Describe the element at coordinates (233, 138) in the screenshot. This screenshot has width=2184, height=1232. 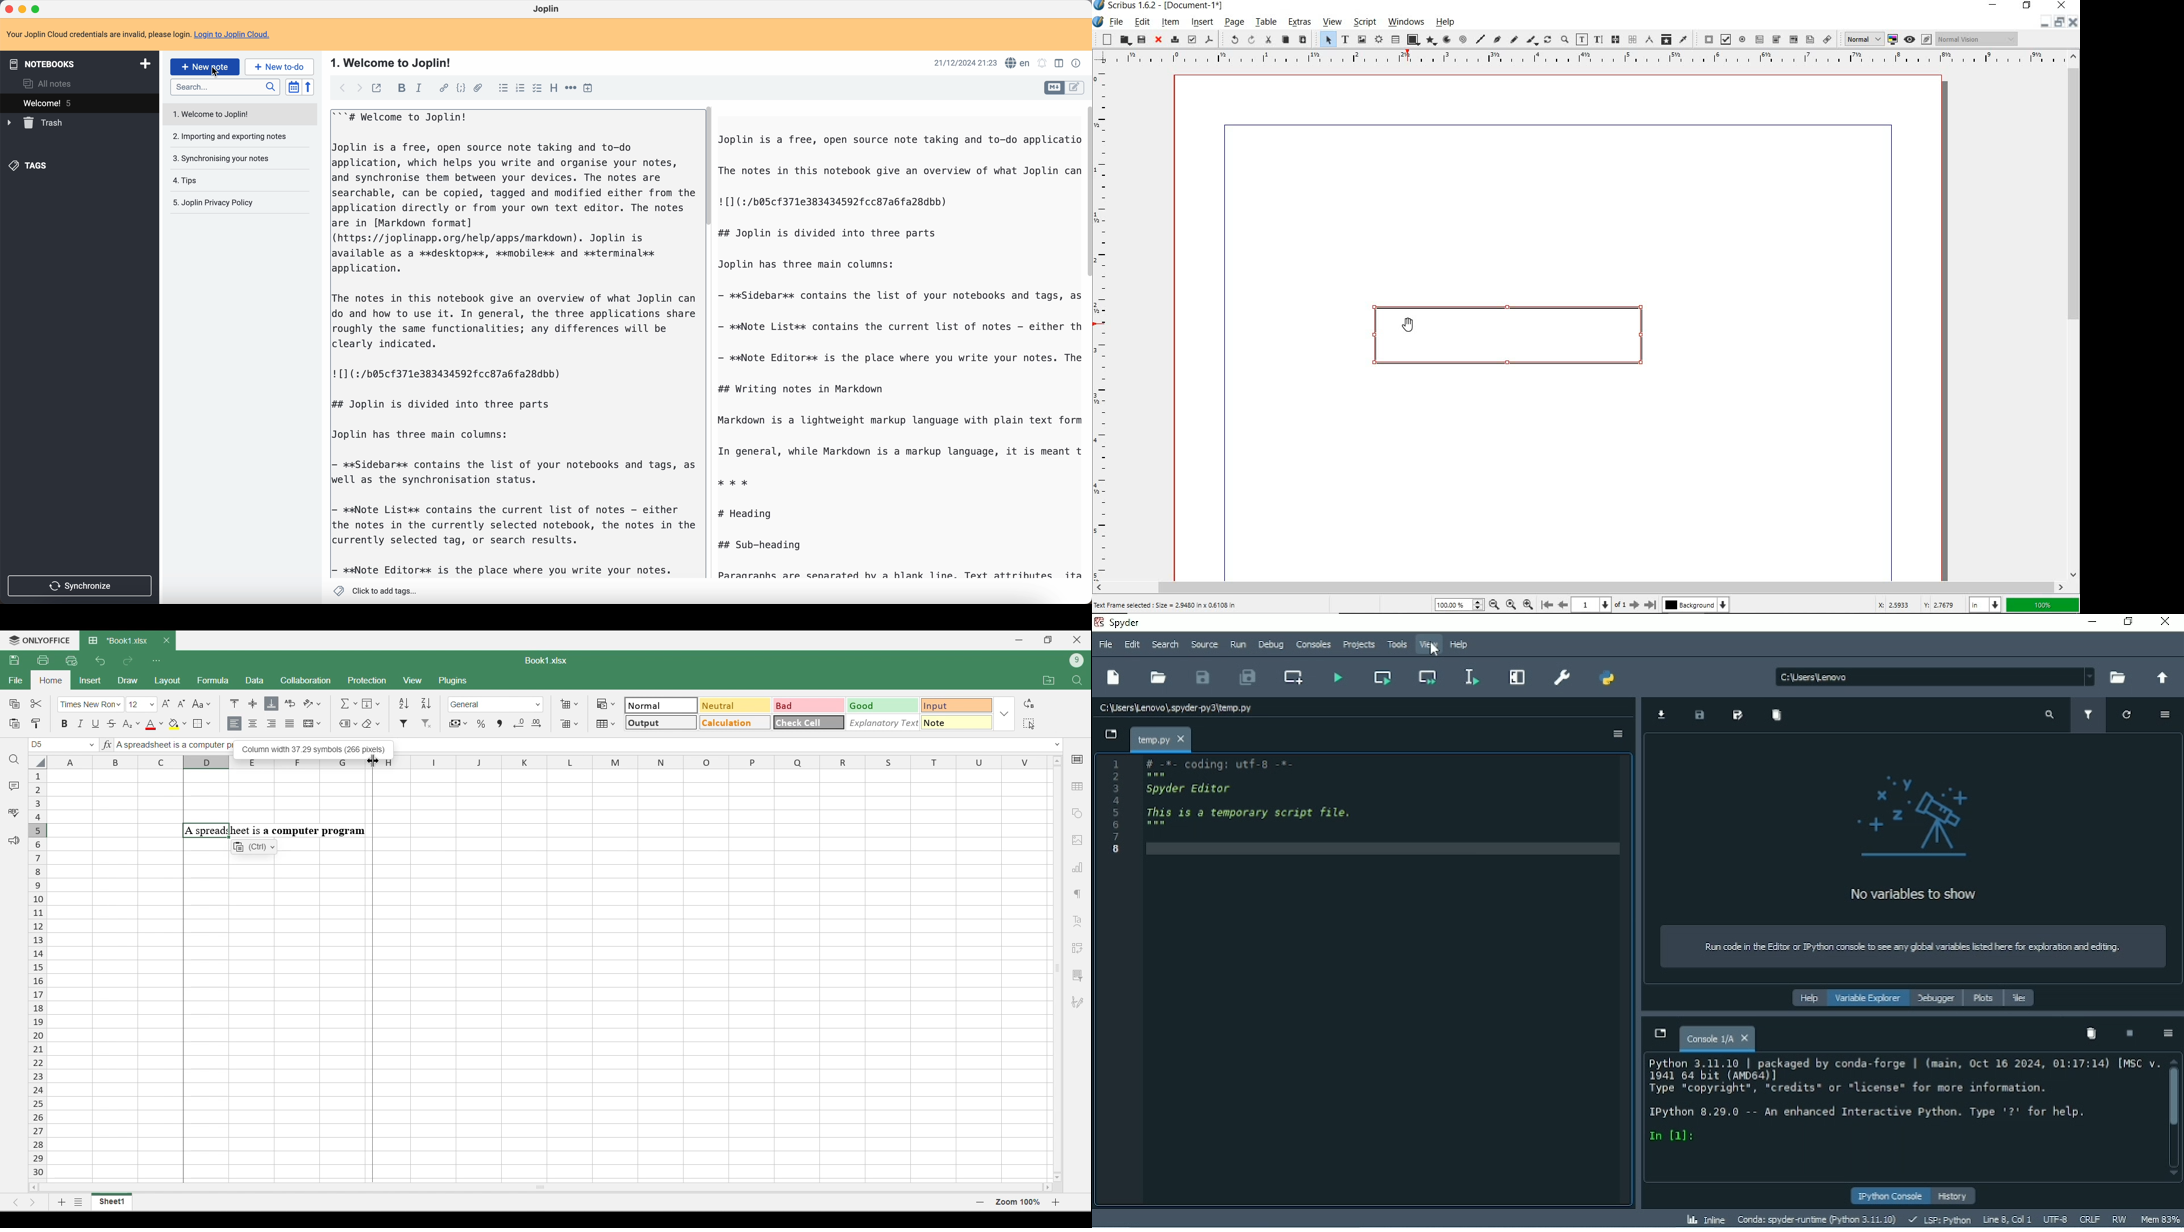
I see `importing and exporting notes` at that location.